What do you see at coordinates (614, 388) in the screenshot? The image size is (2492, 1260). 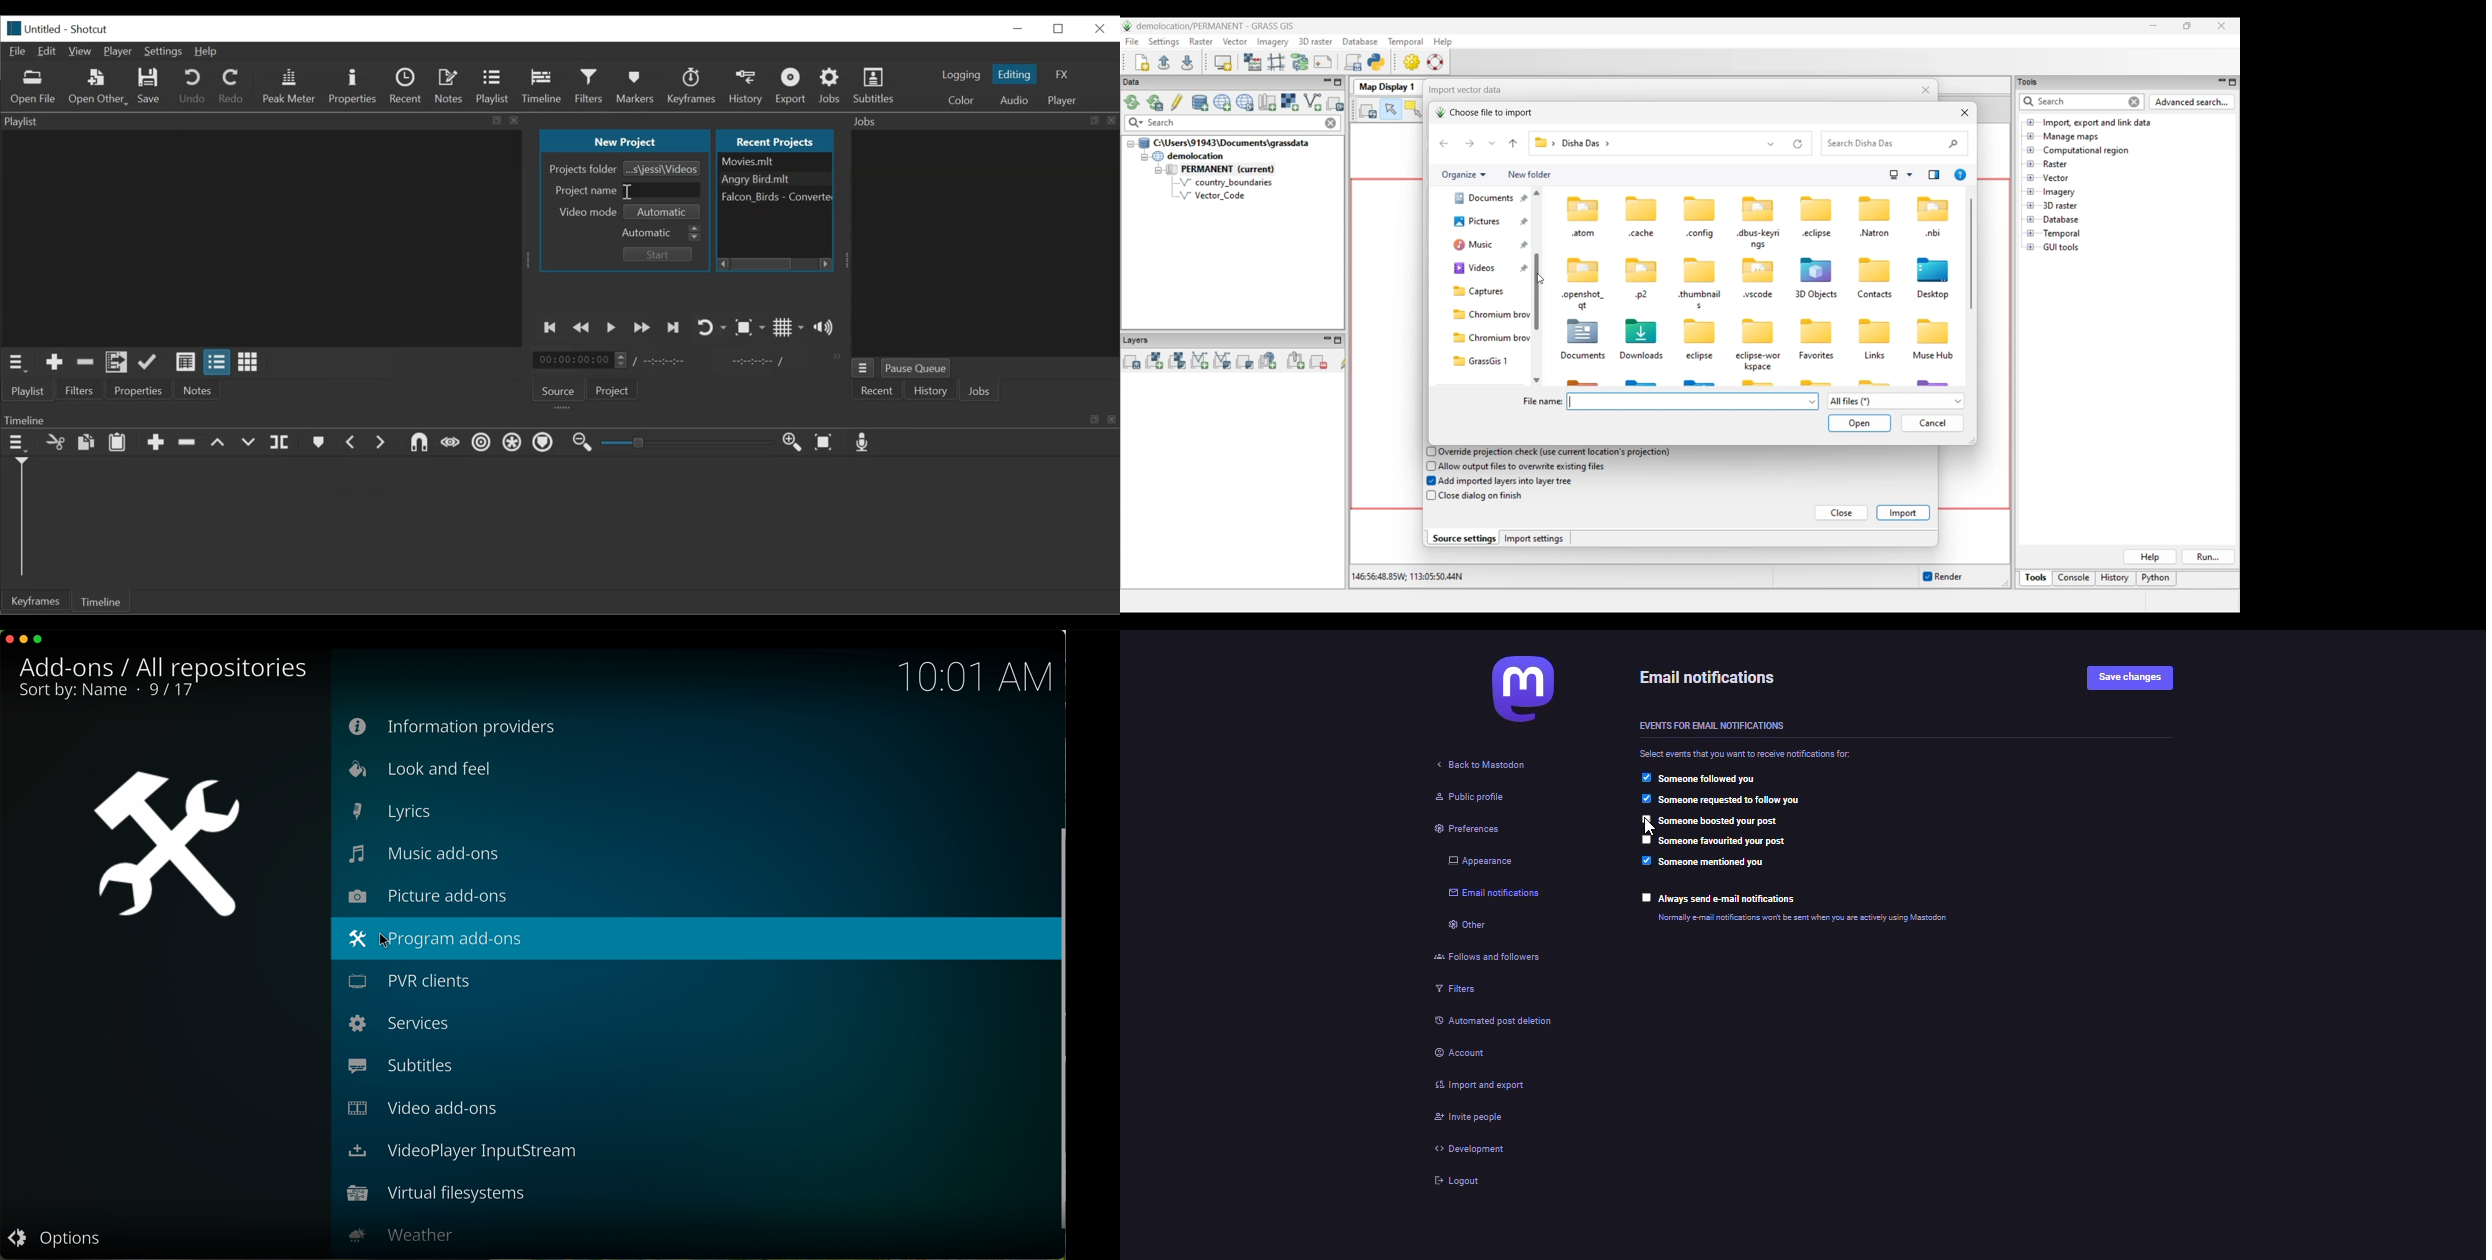 I see `Projects` at bounding box center [614, 388].